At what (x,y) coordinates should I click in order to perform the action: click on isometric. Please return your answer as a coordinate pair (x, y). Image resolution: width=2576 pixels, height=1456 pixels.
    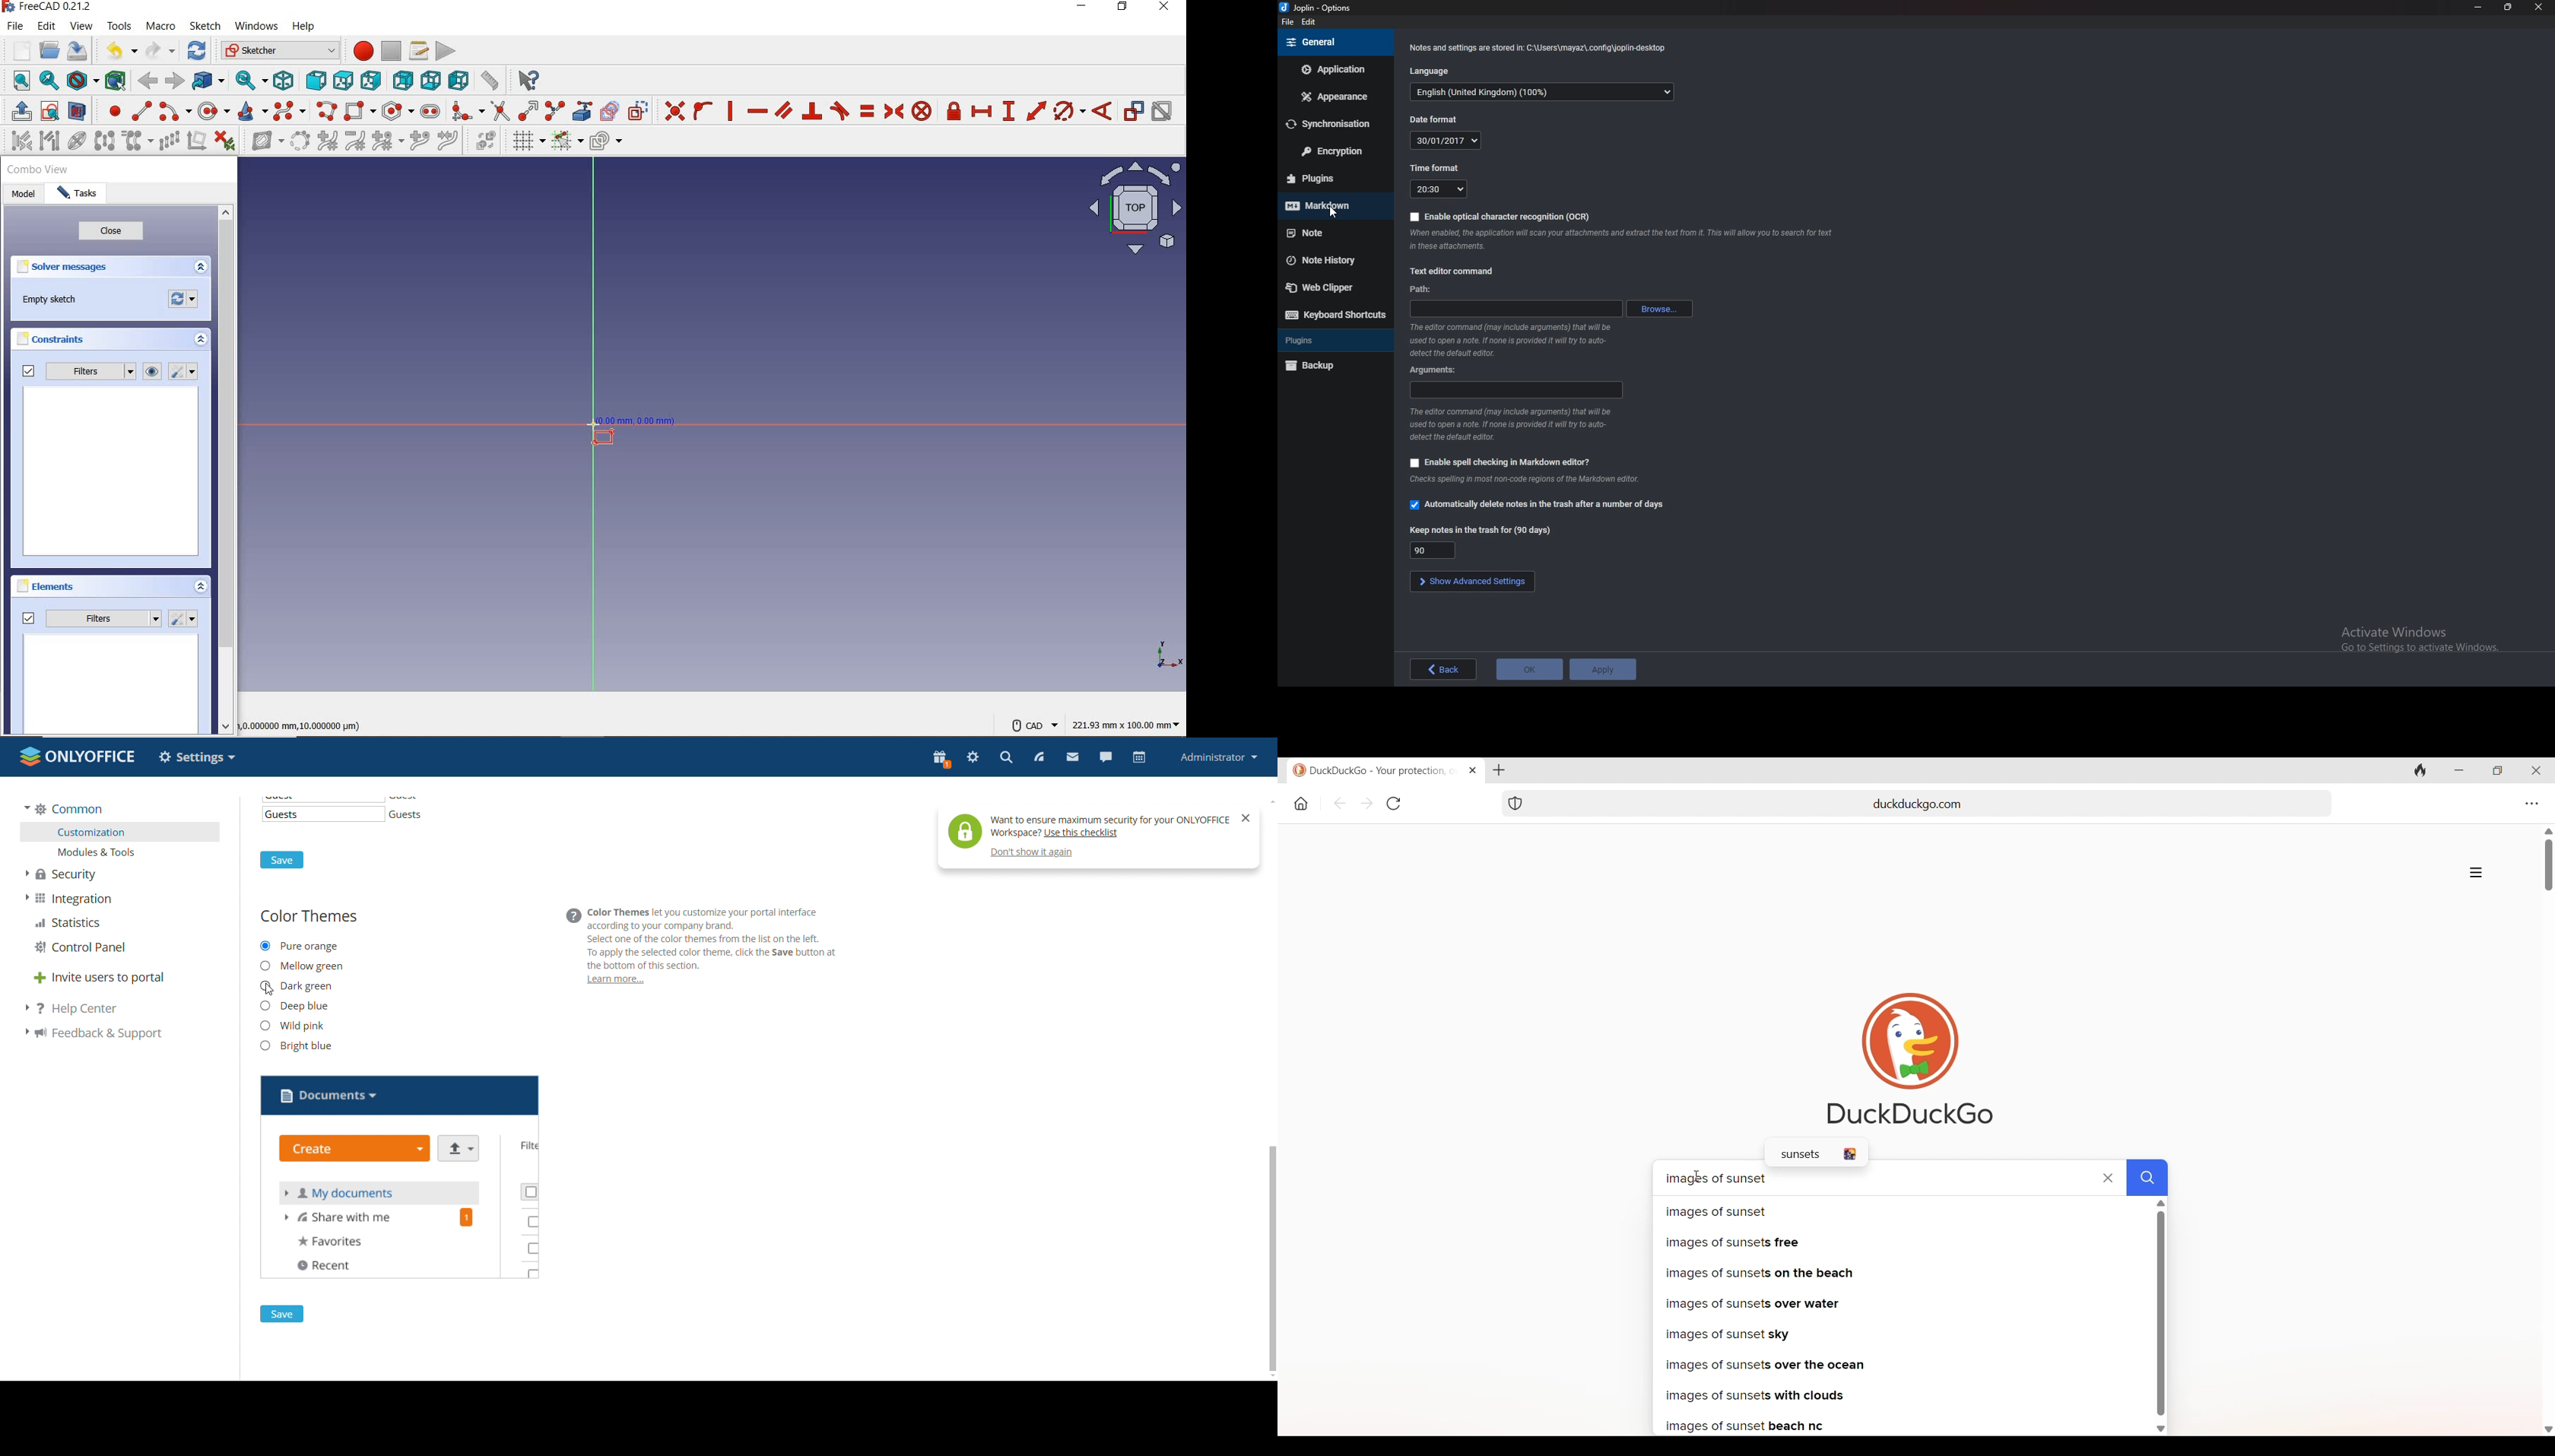
    Looking at the image, I should click on (283, 81).